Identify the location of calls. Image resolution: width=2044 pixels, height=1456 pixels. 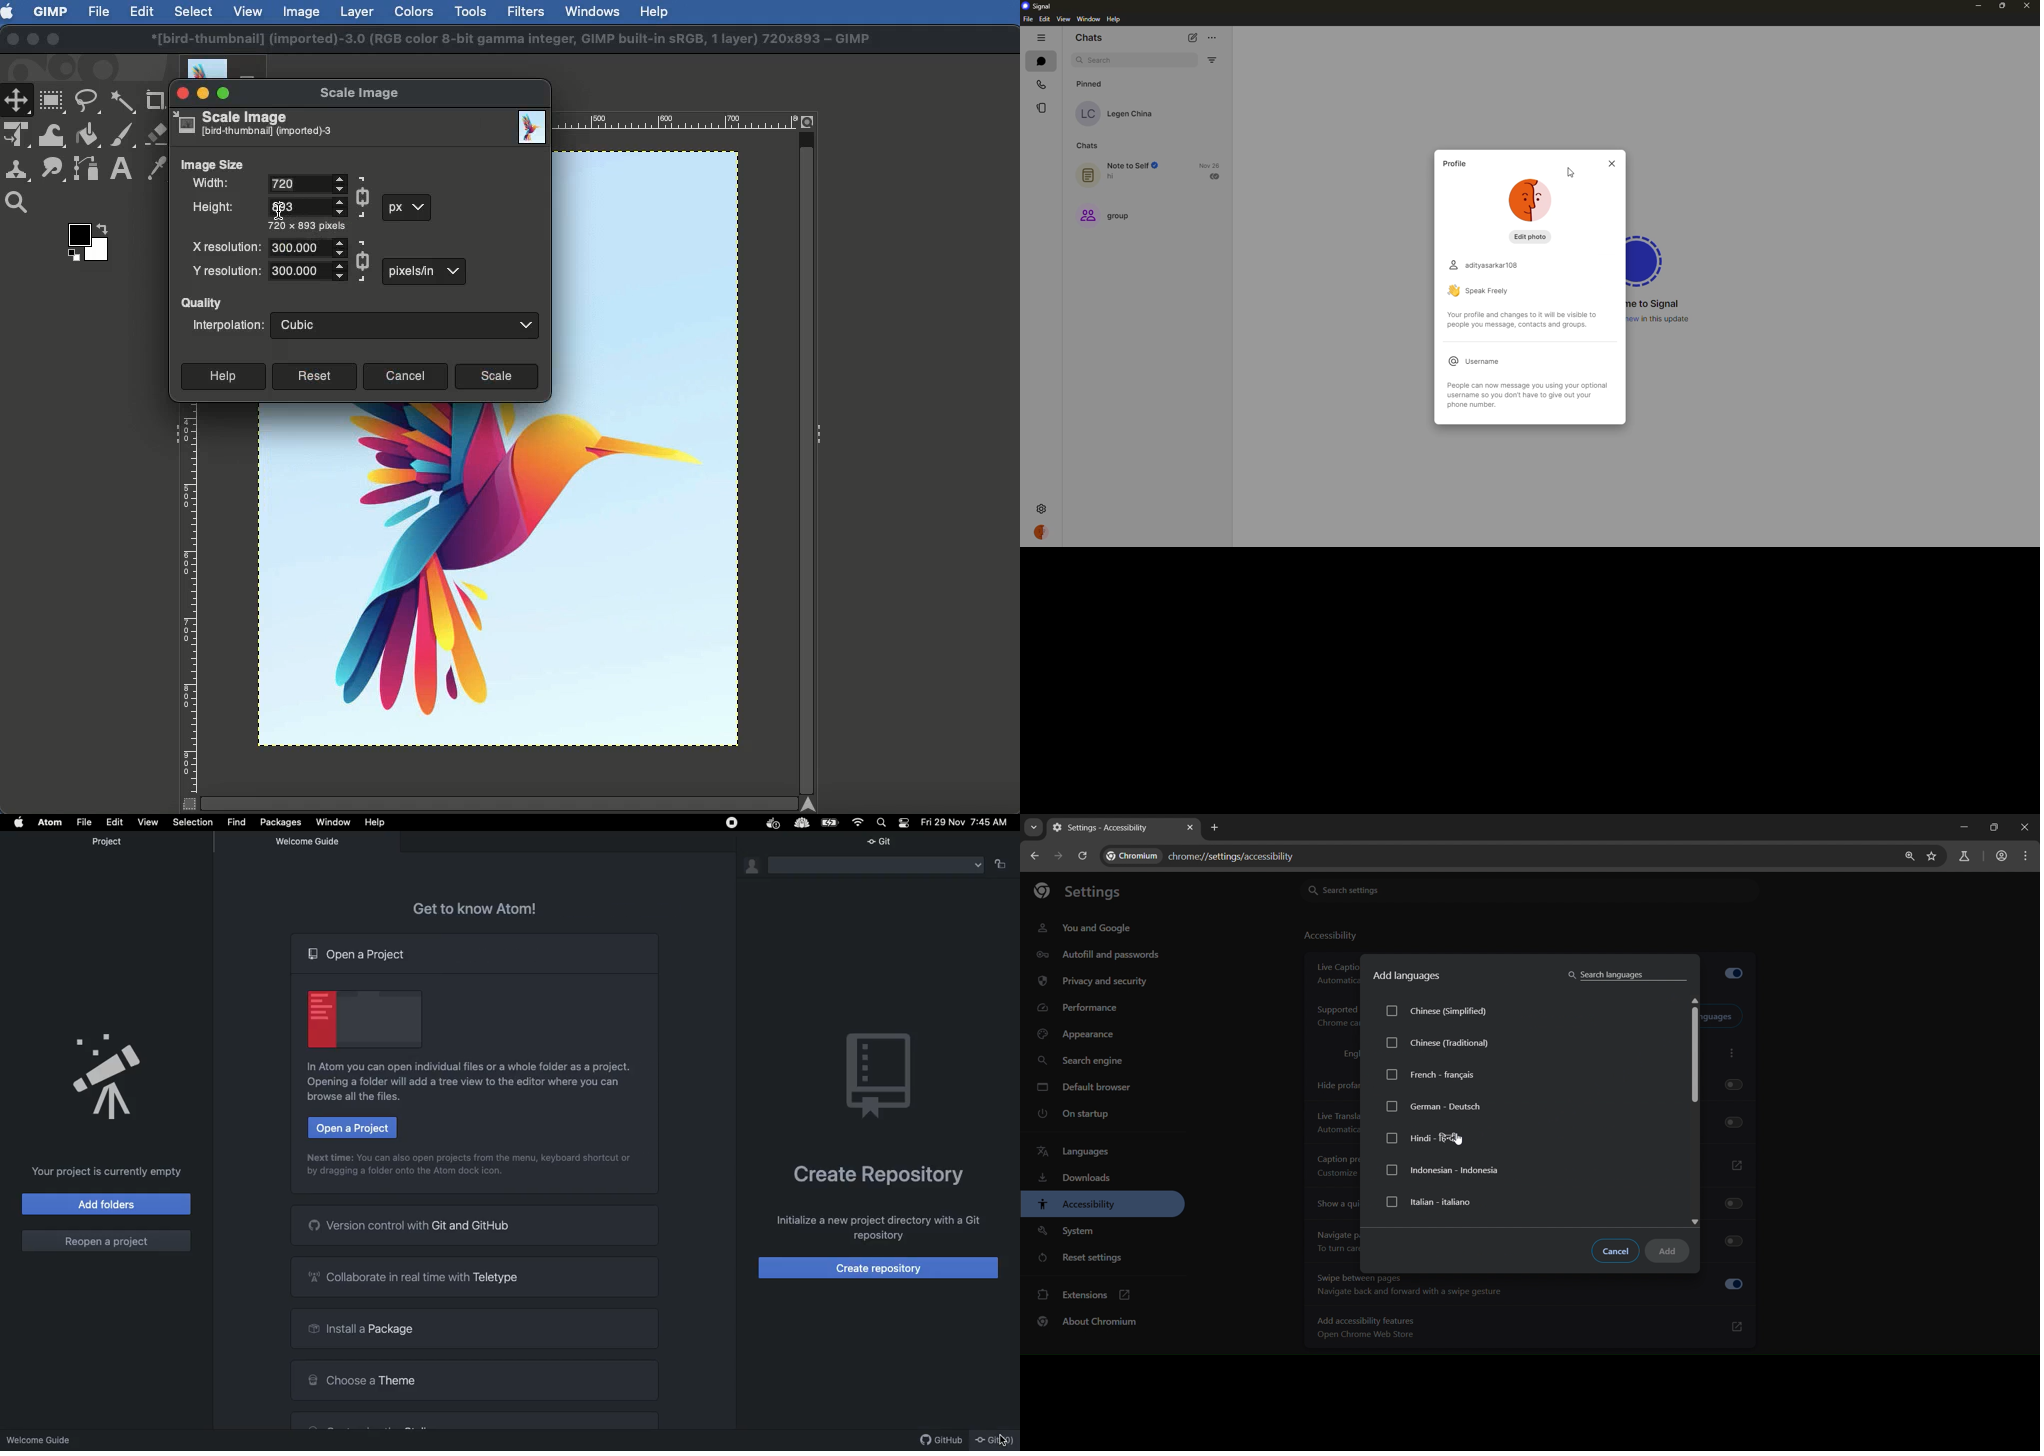
(1043, 83).